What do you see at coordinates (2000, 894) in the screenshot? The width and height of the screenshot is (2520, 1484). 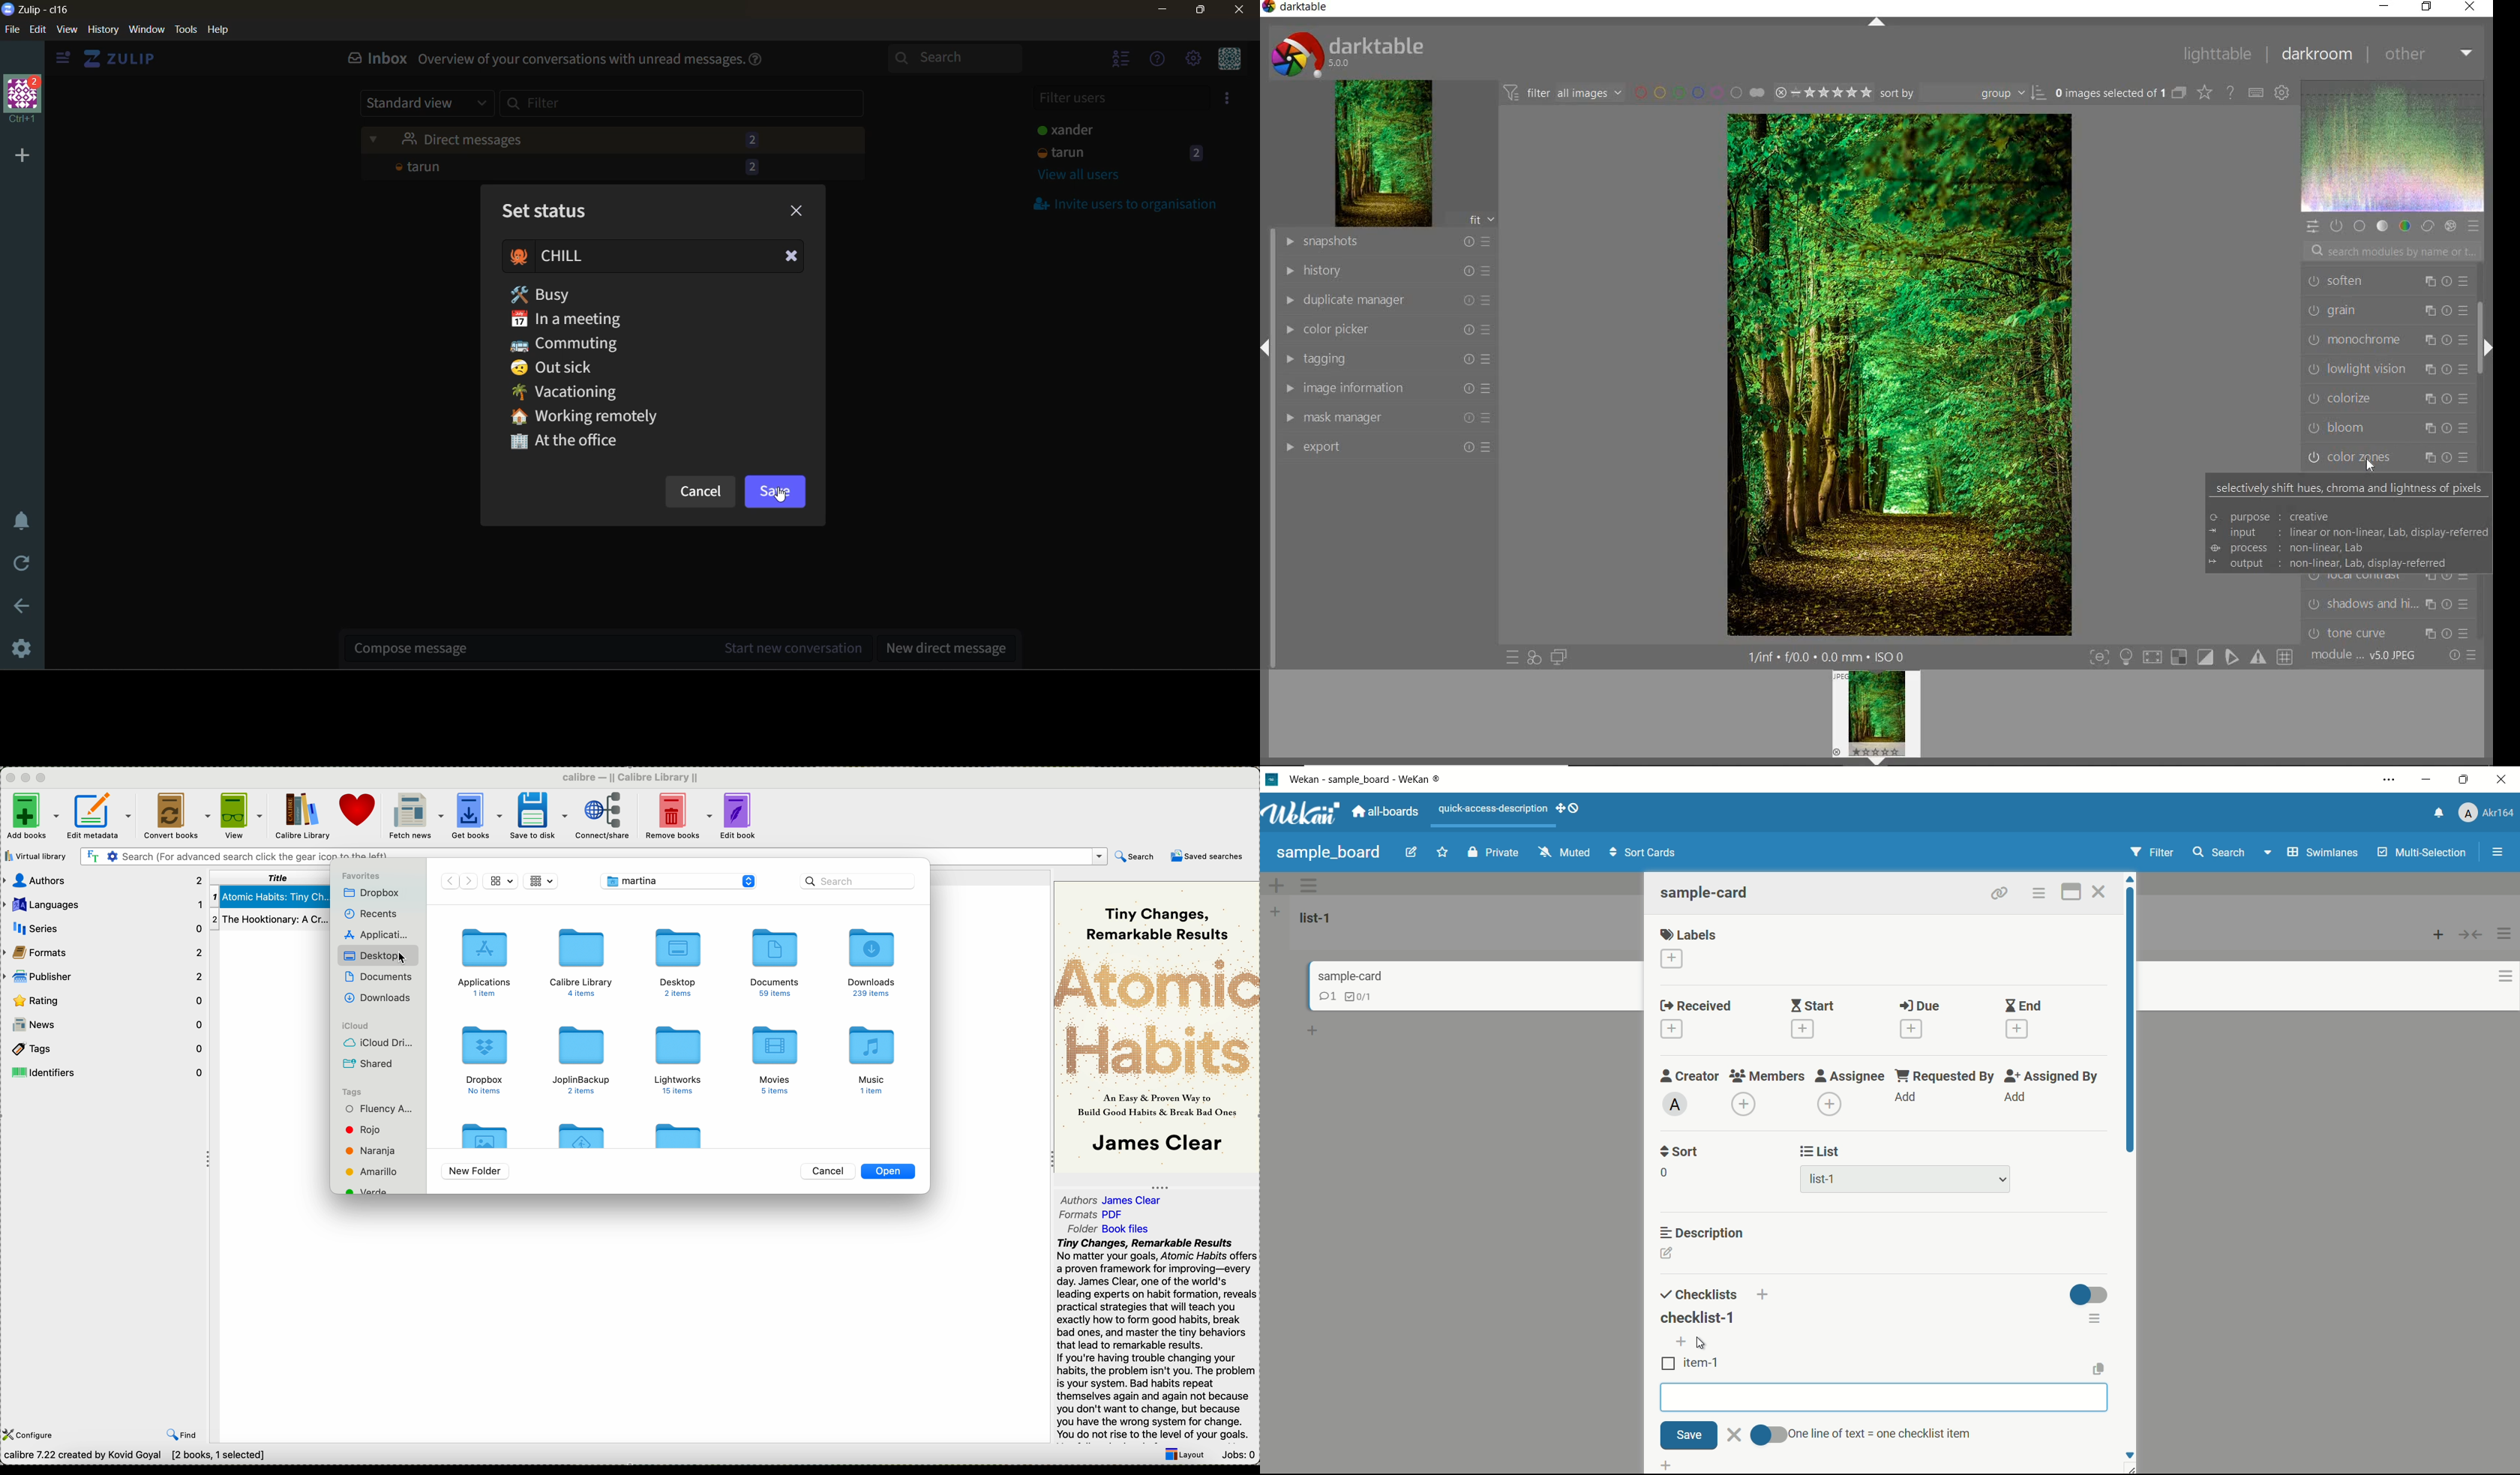 I see `copy card link to clipboard` at bounding box center [2000, 894].